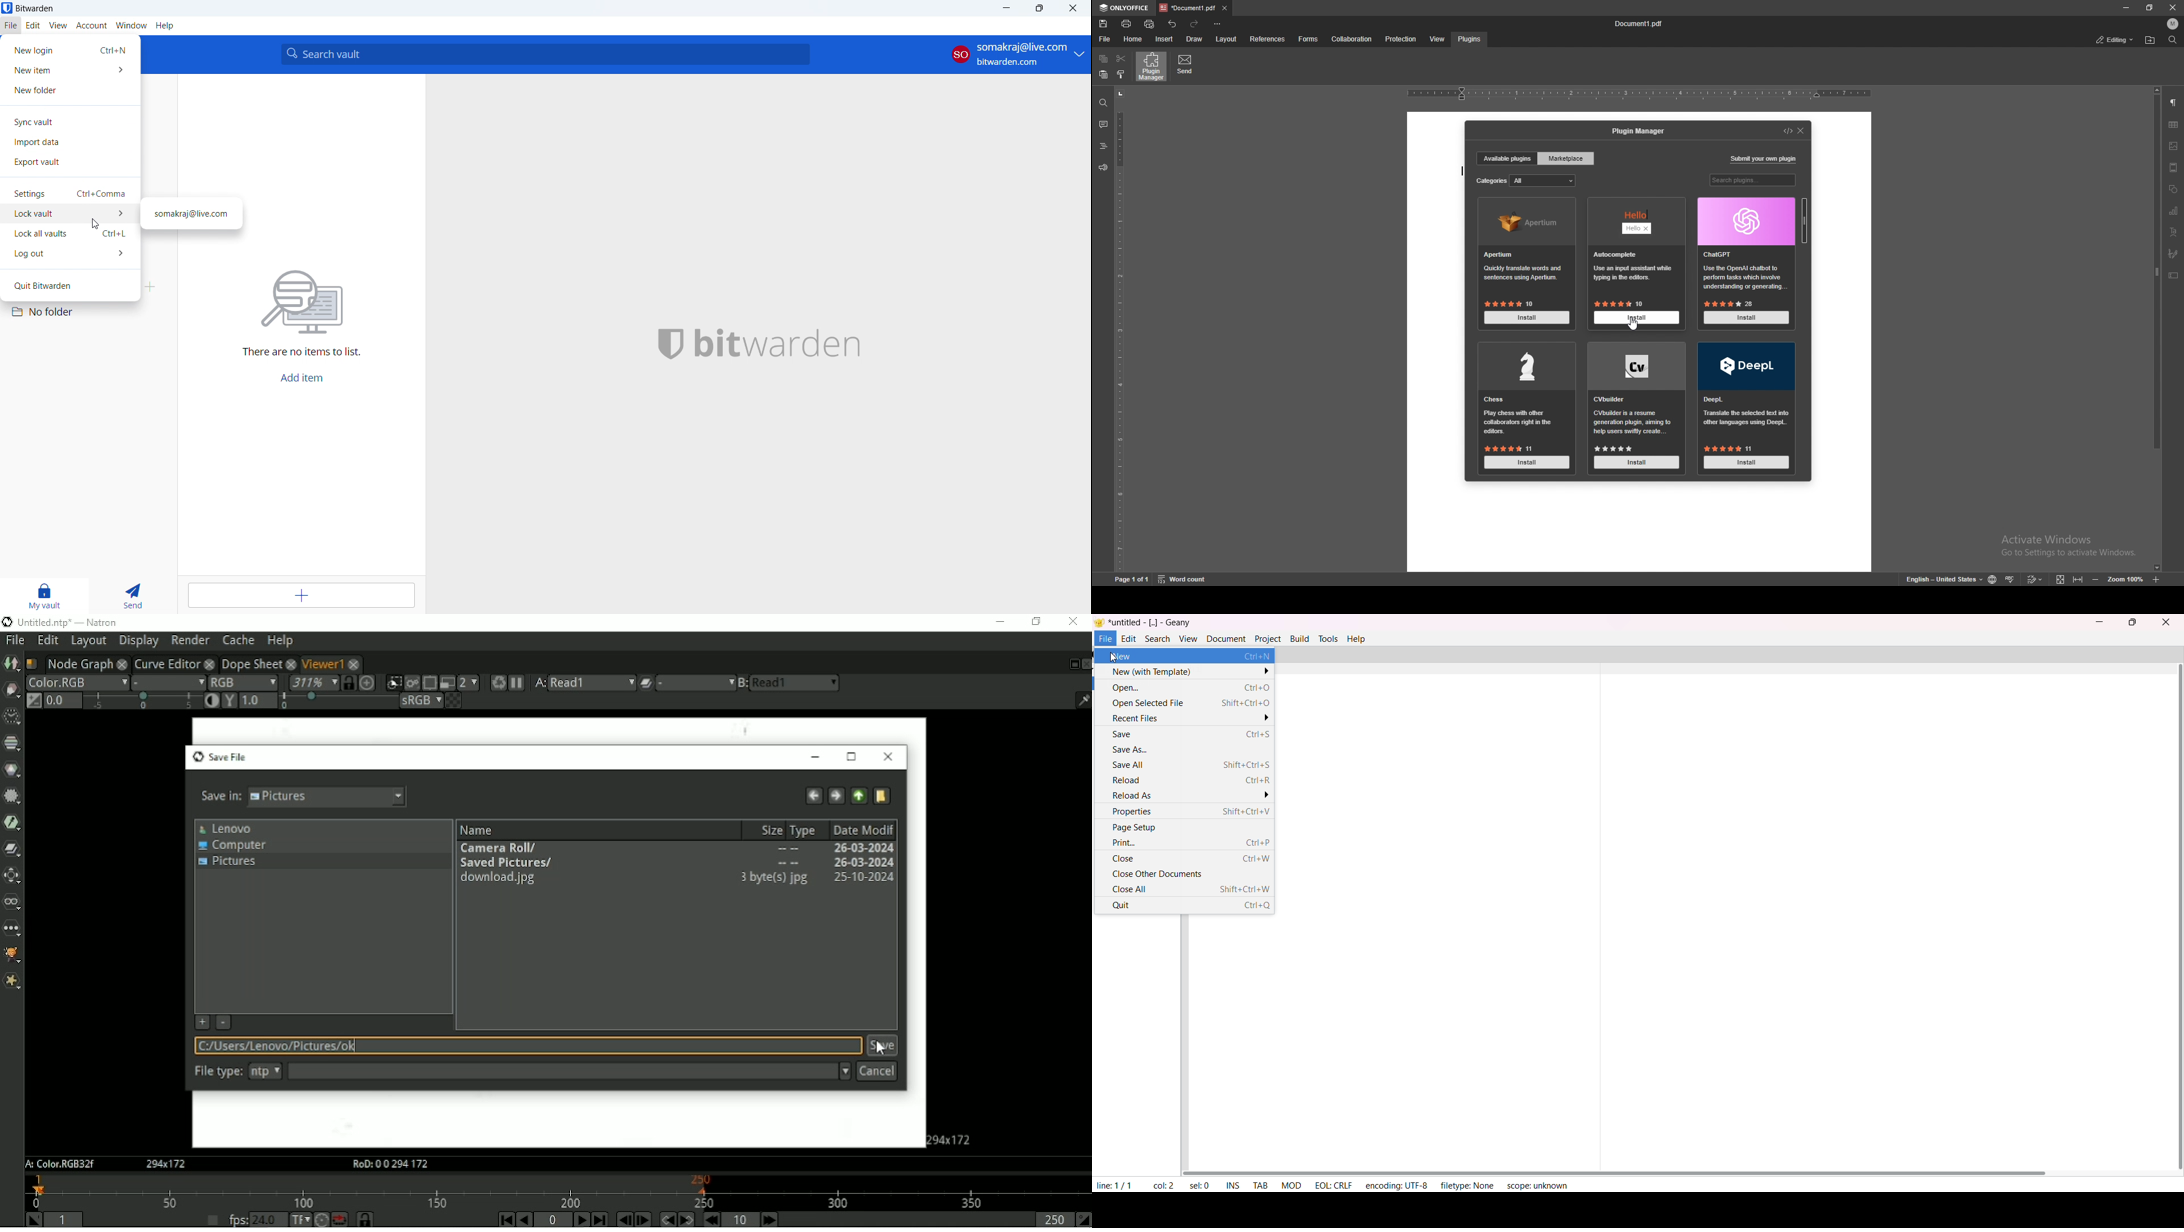 The height and width of the screenshot is (1232, 2184). I want to click on edit, so click(33, 26).